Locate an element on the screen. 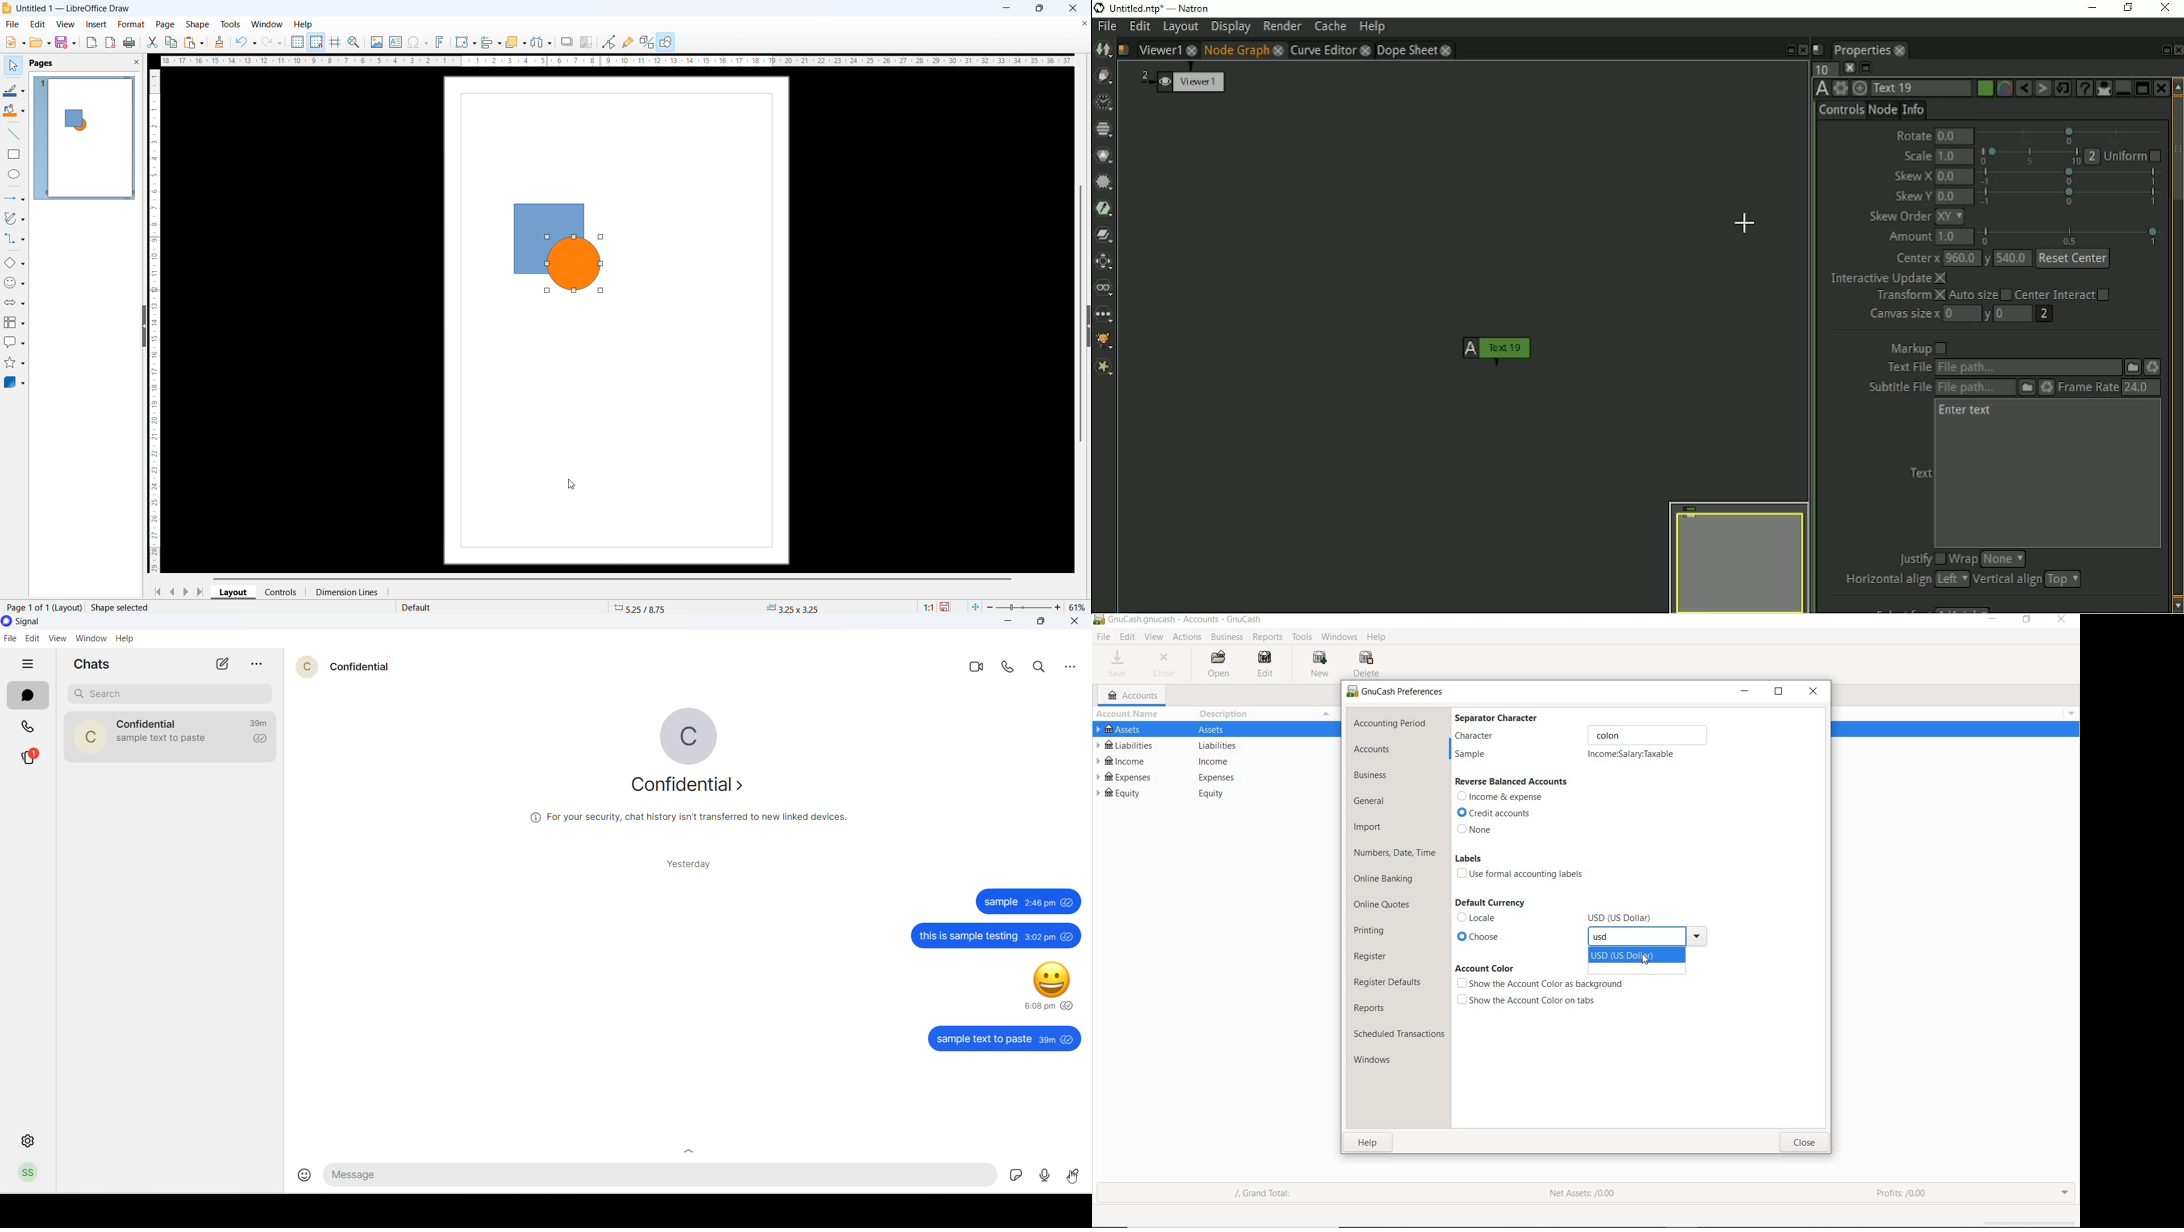 The height and width of the screenshot is (1232, 2184). show gluepoint functions is located at coordinates (629, 42).